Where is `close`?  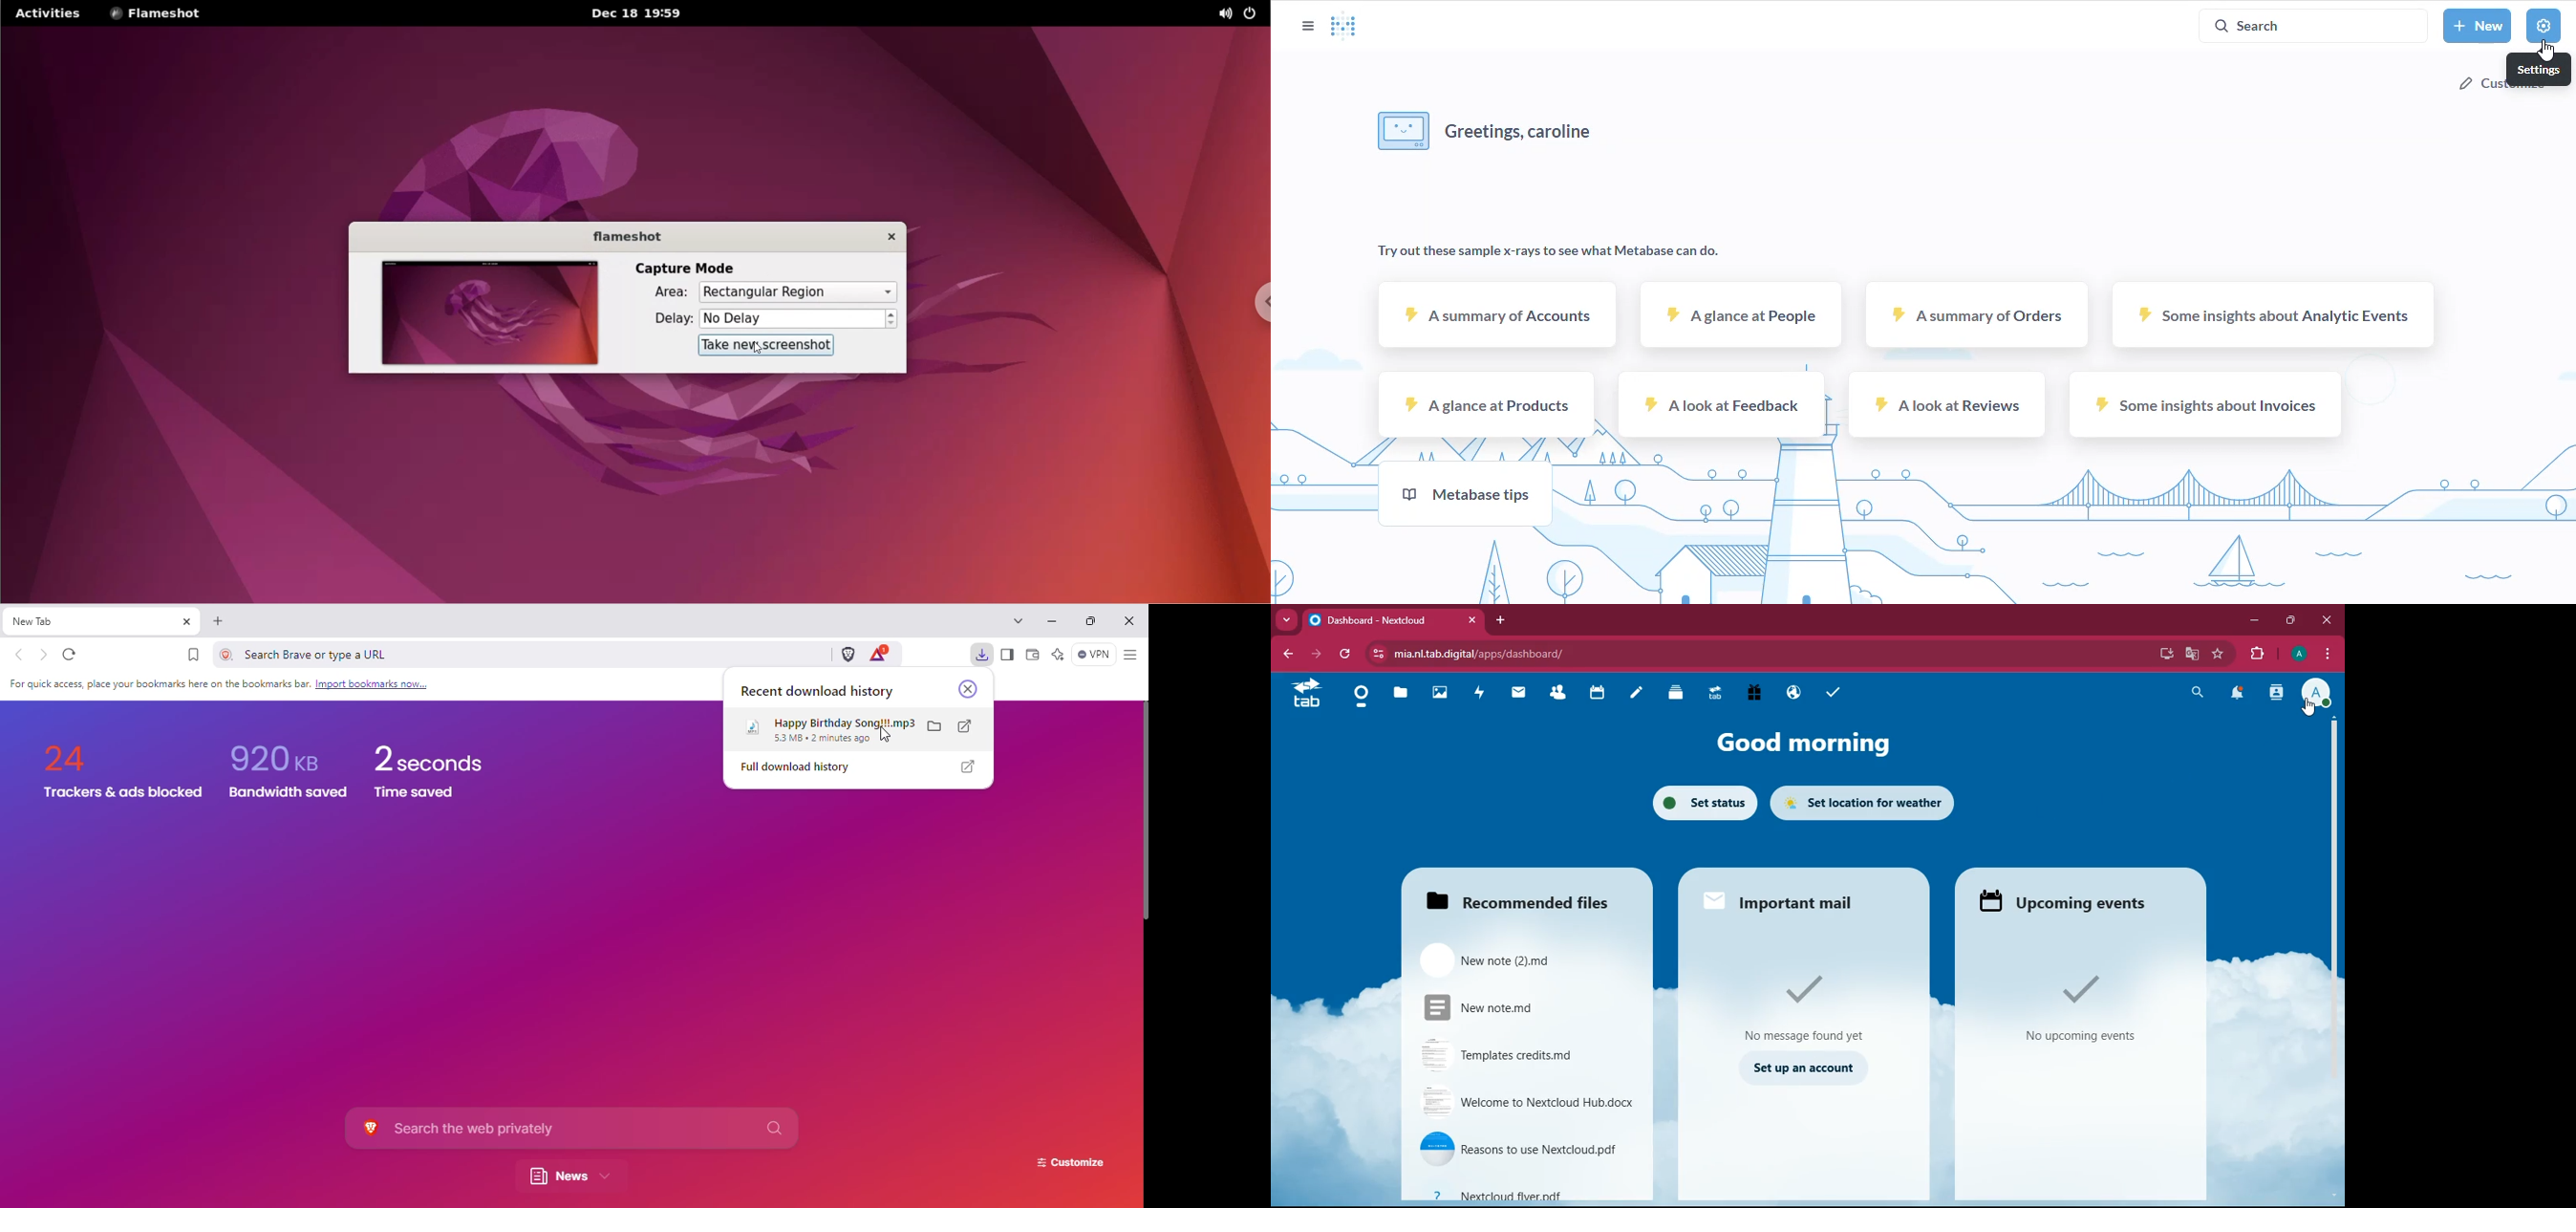
close is located at coordinates (2328, 621).